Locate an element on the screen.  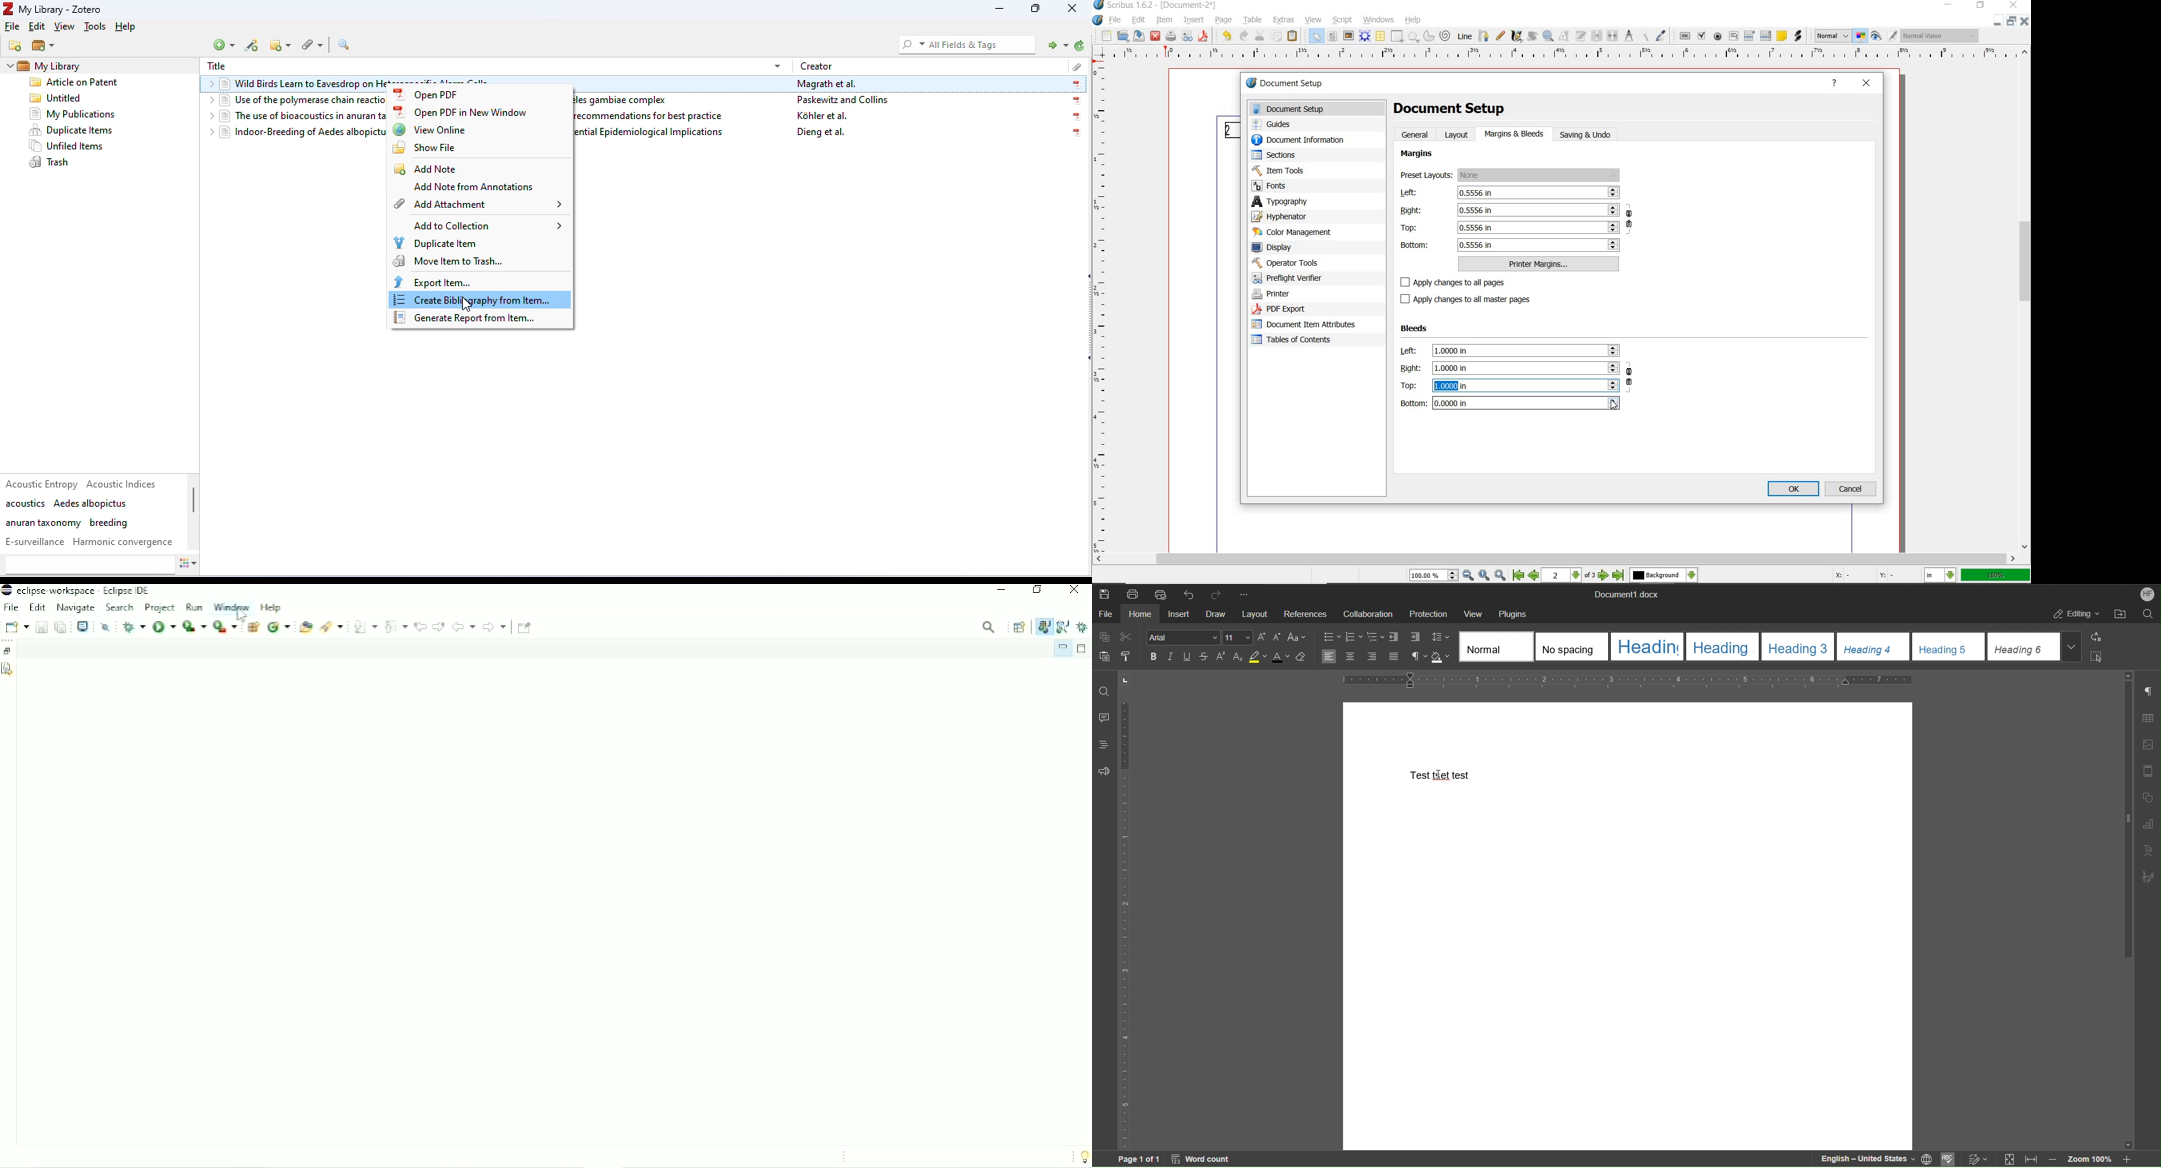
unlink text frames is located at coordinates (1613, 36).